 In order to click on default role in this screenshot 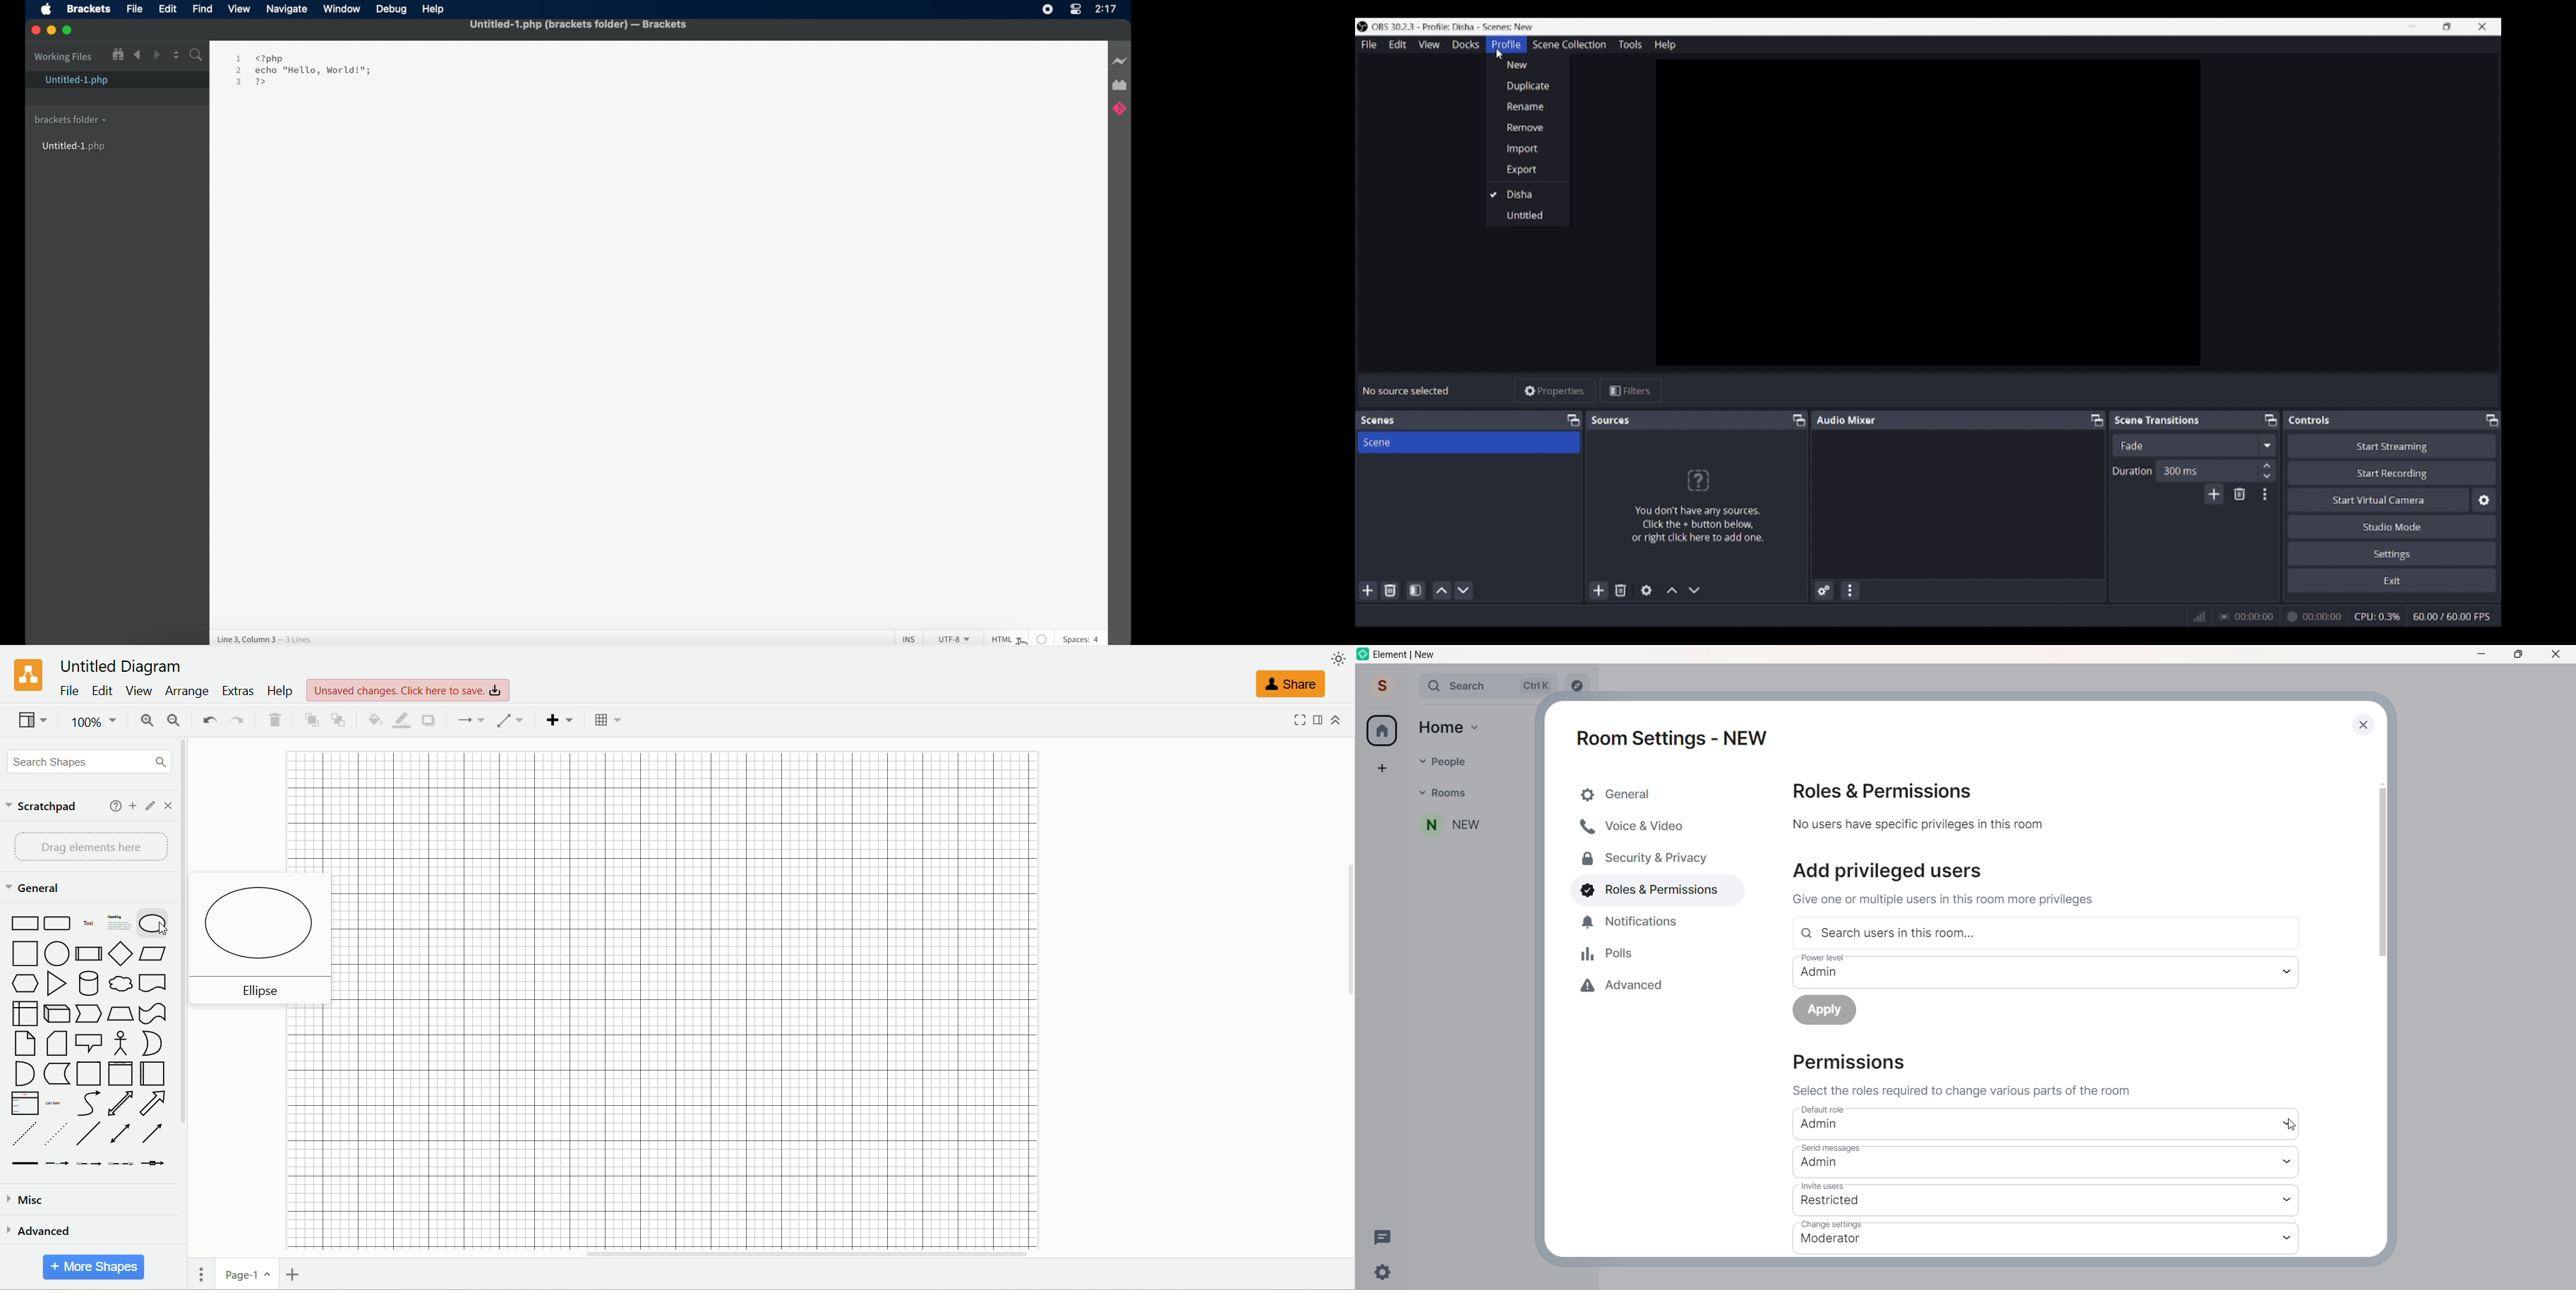, I will do `click(2029, 1121)`.